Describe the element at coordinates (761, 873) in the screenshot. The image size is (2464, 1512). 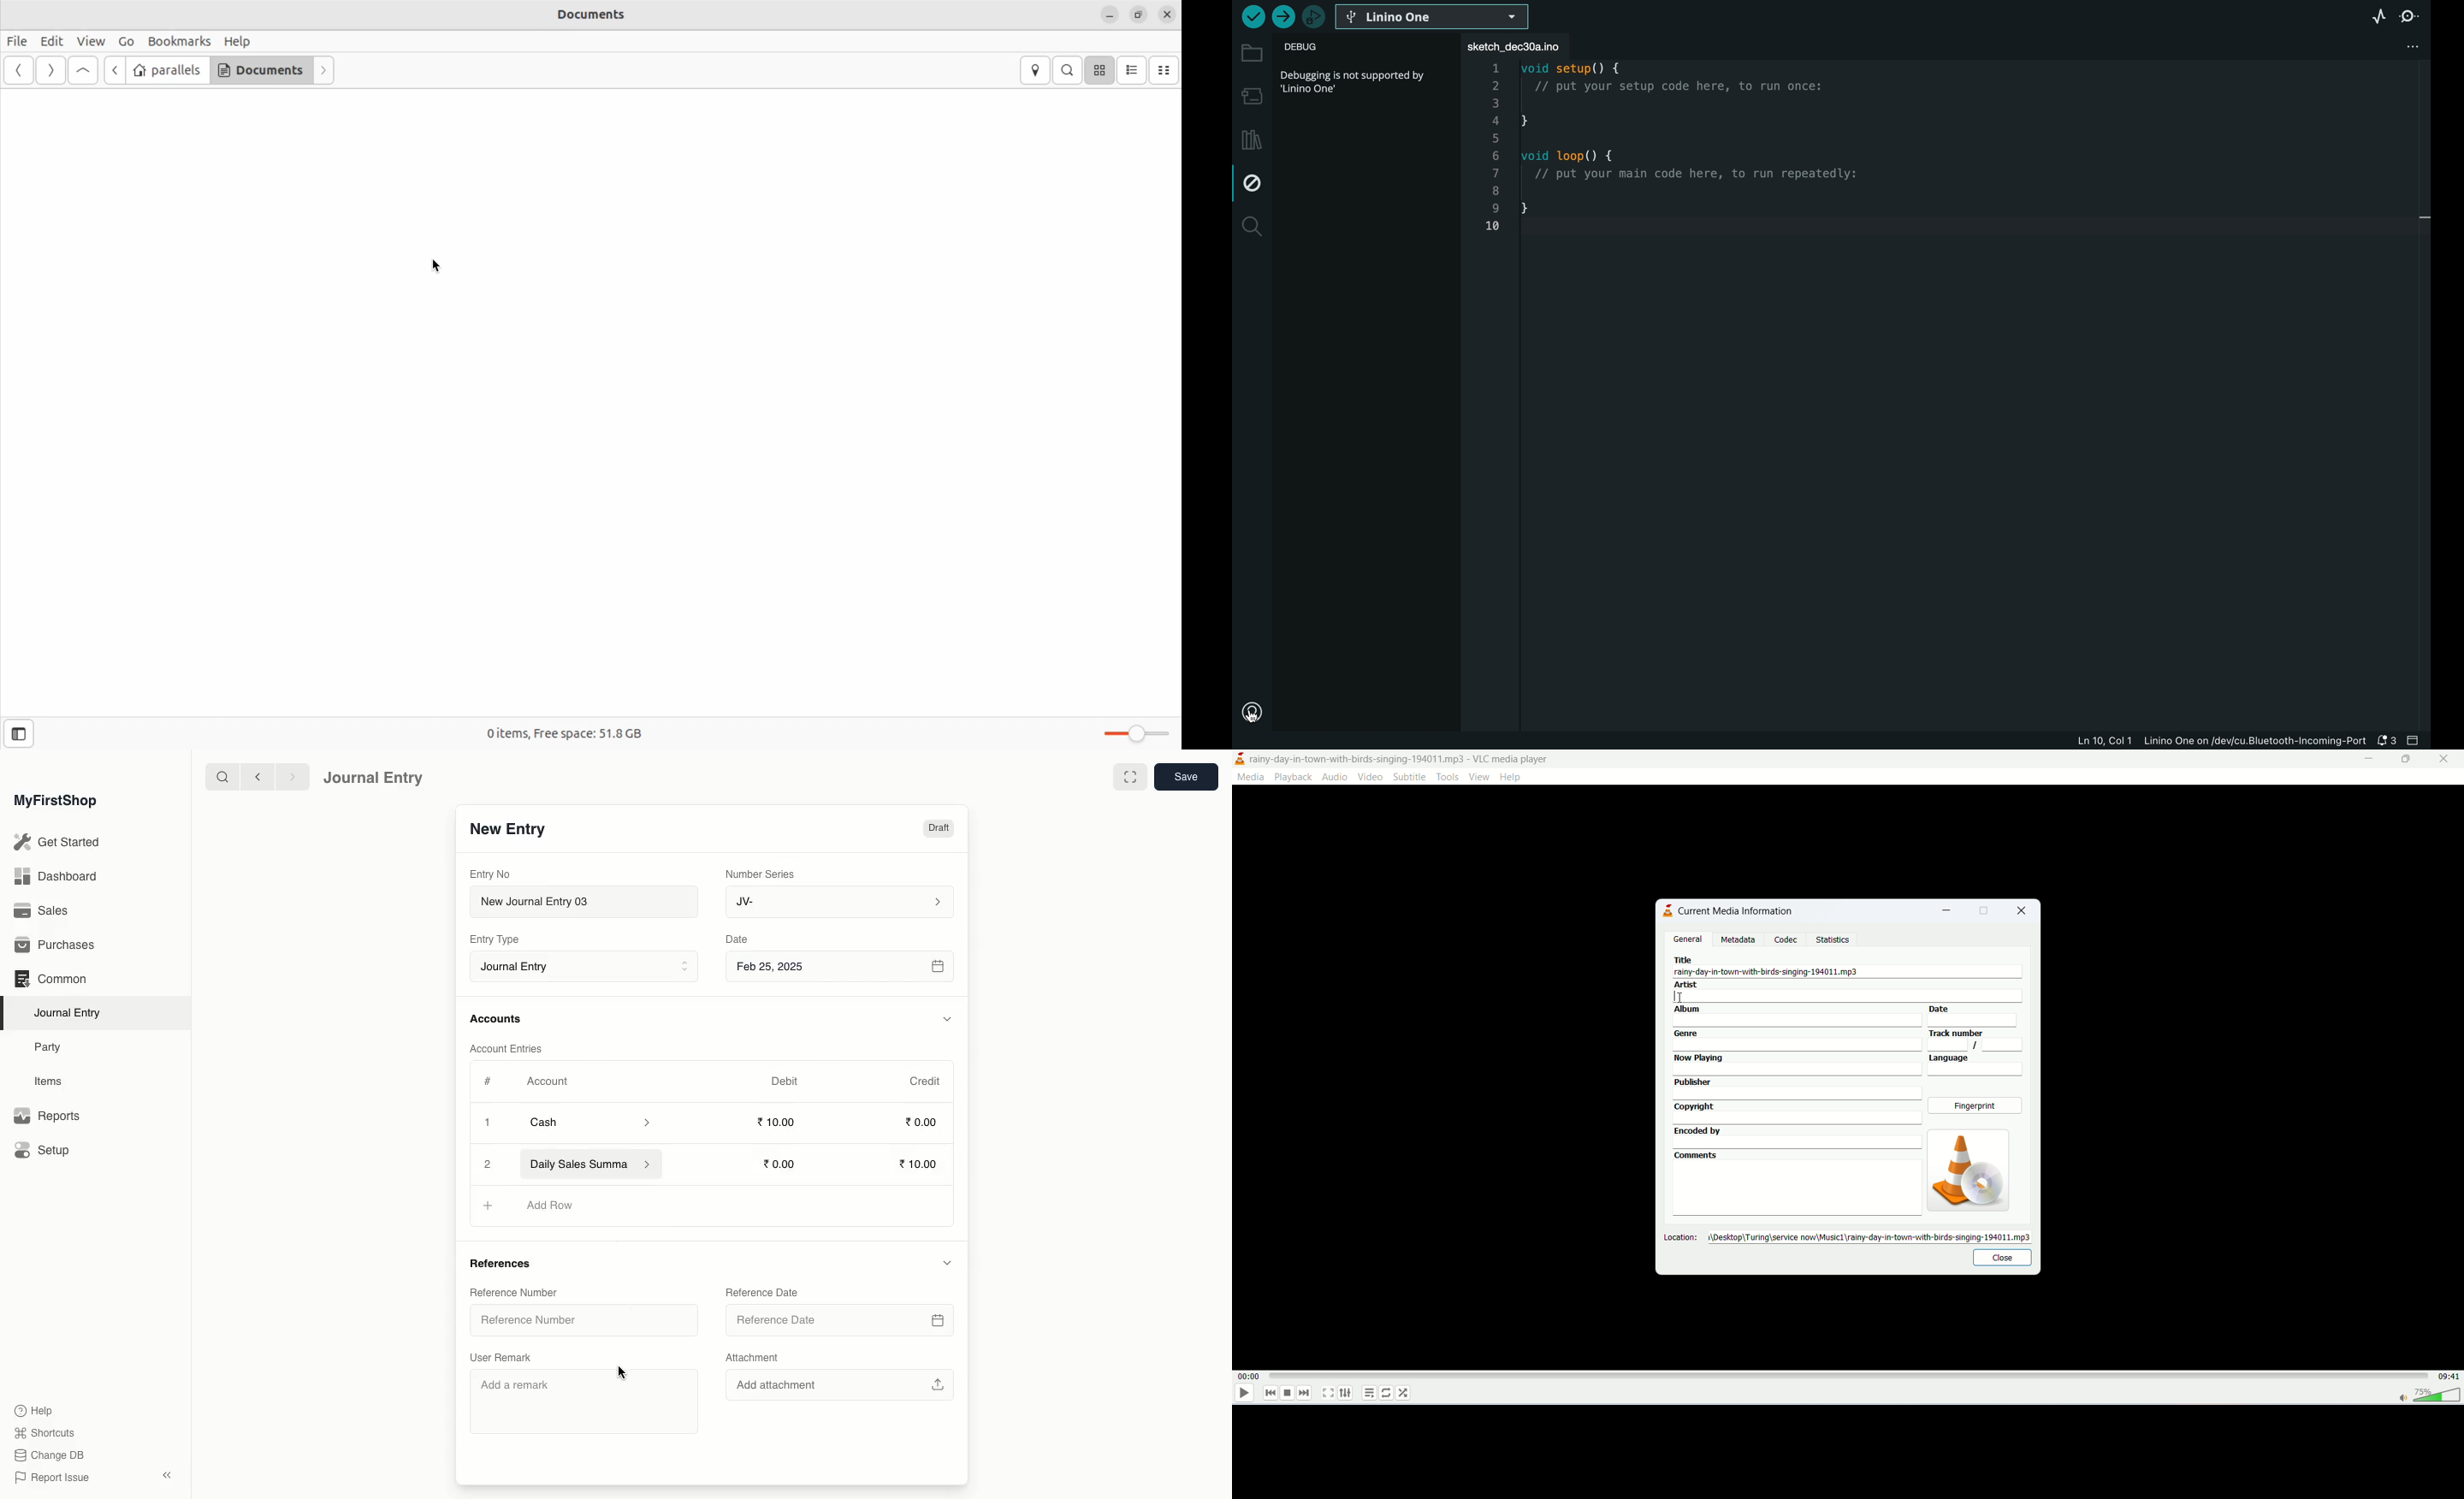
I see `‘Number Series` at that location.